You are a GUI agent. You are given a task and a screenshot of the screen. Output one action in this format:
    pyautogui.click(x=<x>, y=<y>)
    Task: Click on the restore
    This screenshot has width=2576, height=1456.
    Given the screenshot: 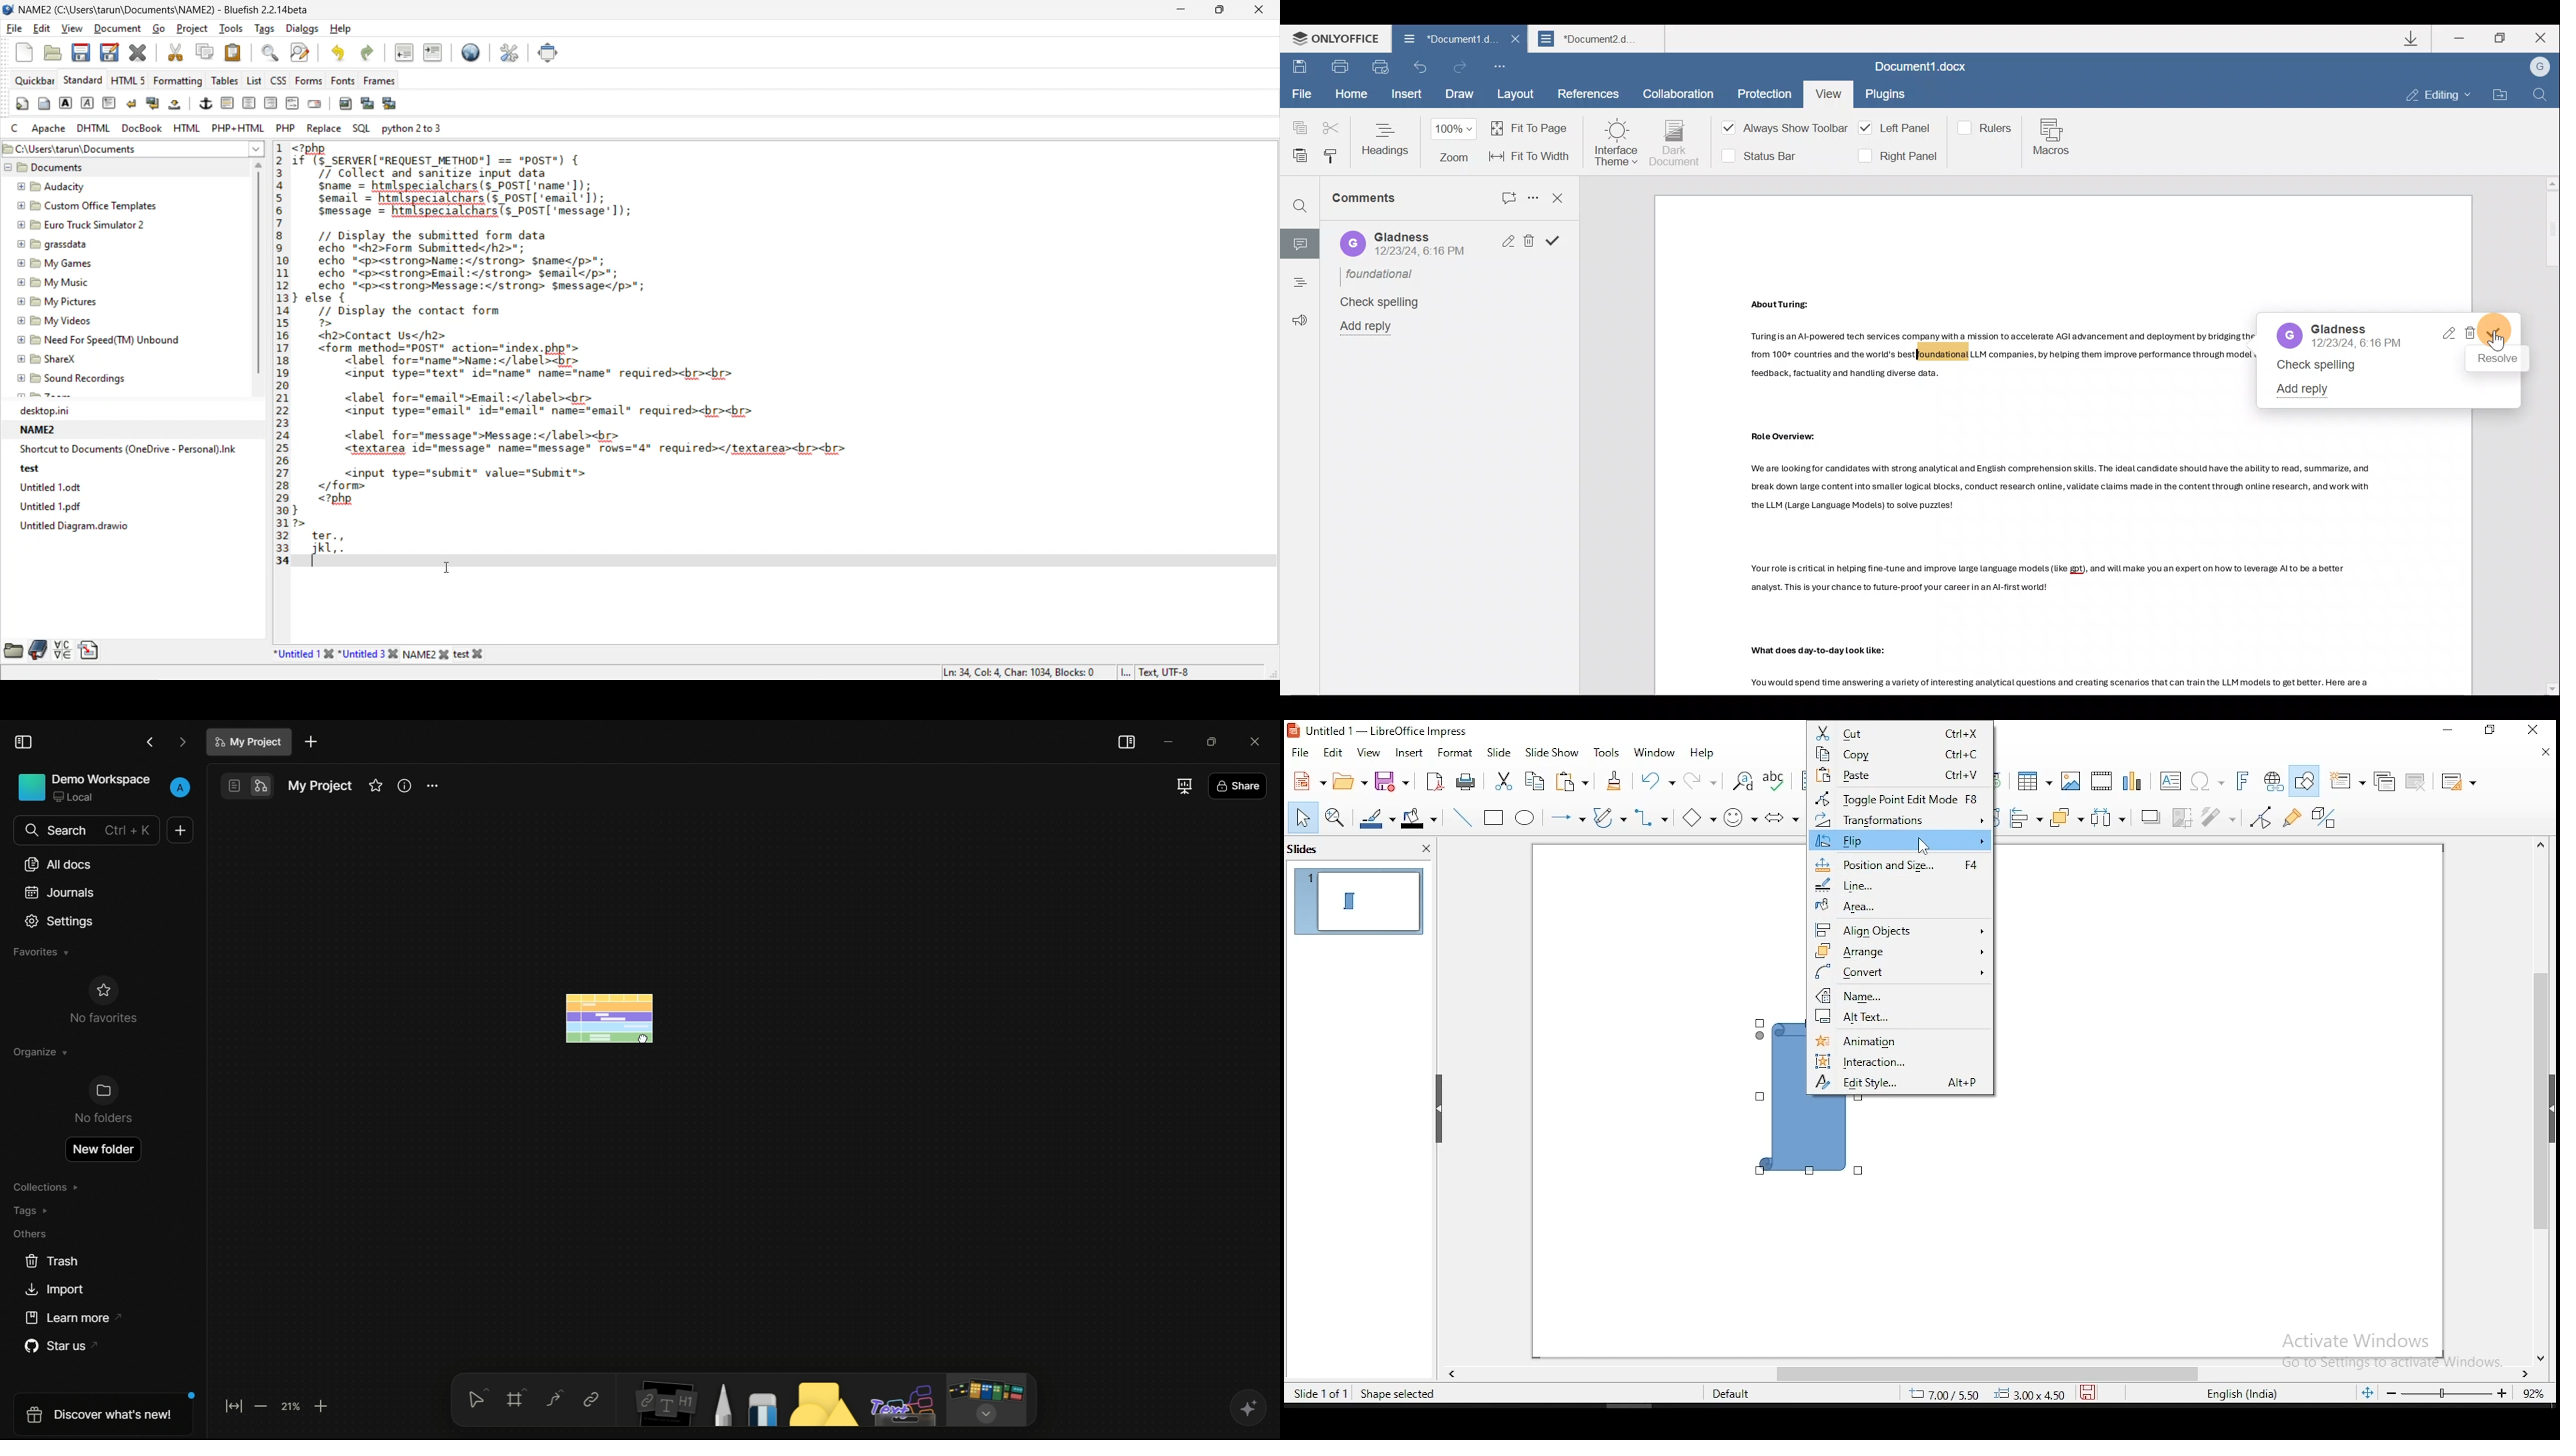 What is the action you would take?
    pyautogui.click(x=2490, y=730)
    